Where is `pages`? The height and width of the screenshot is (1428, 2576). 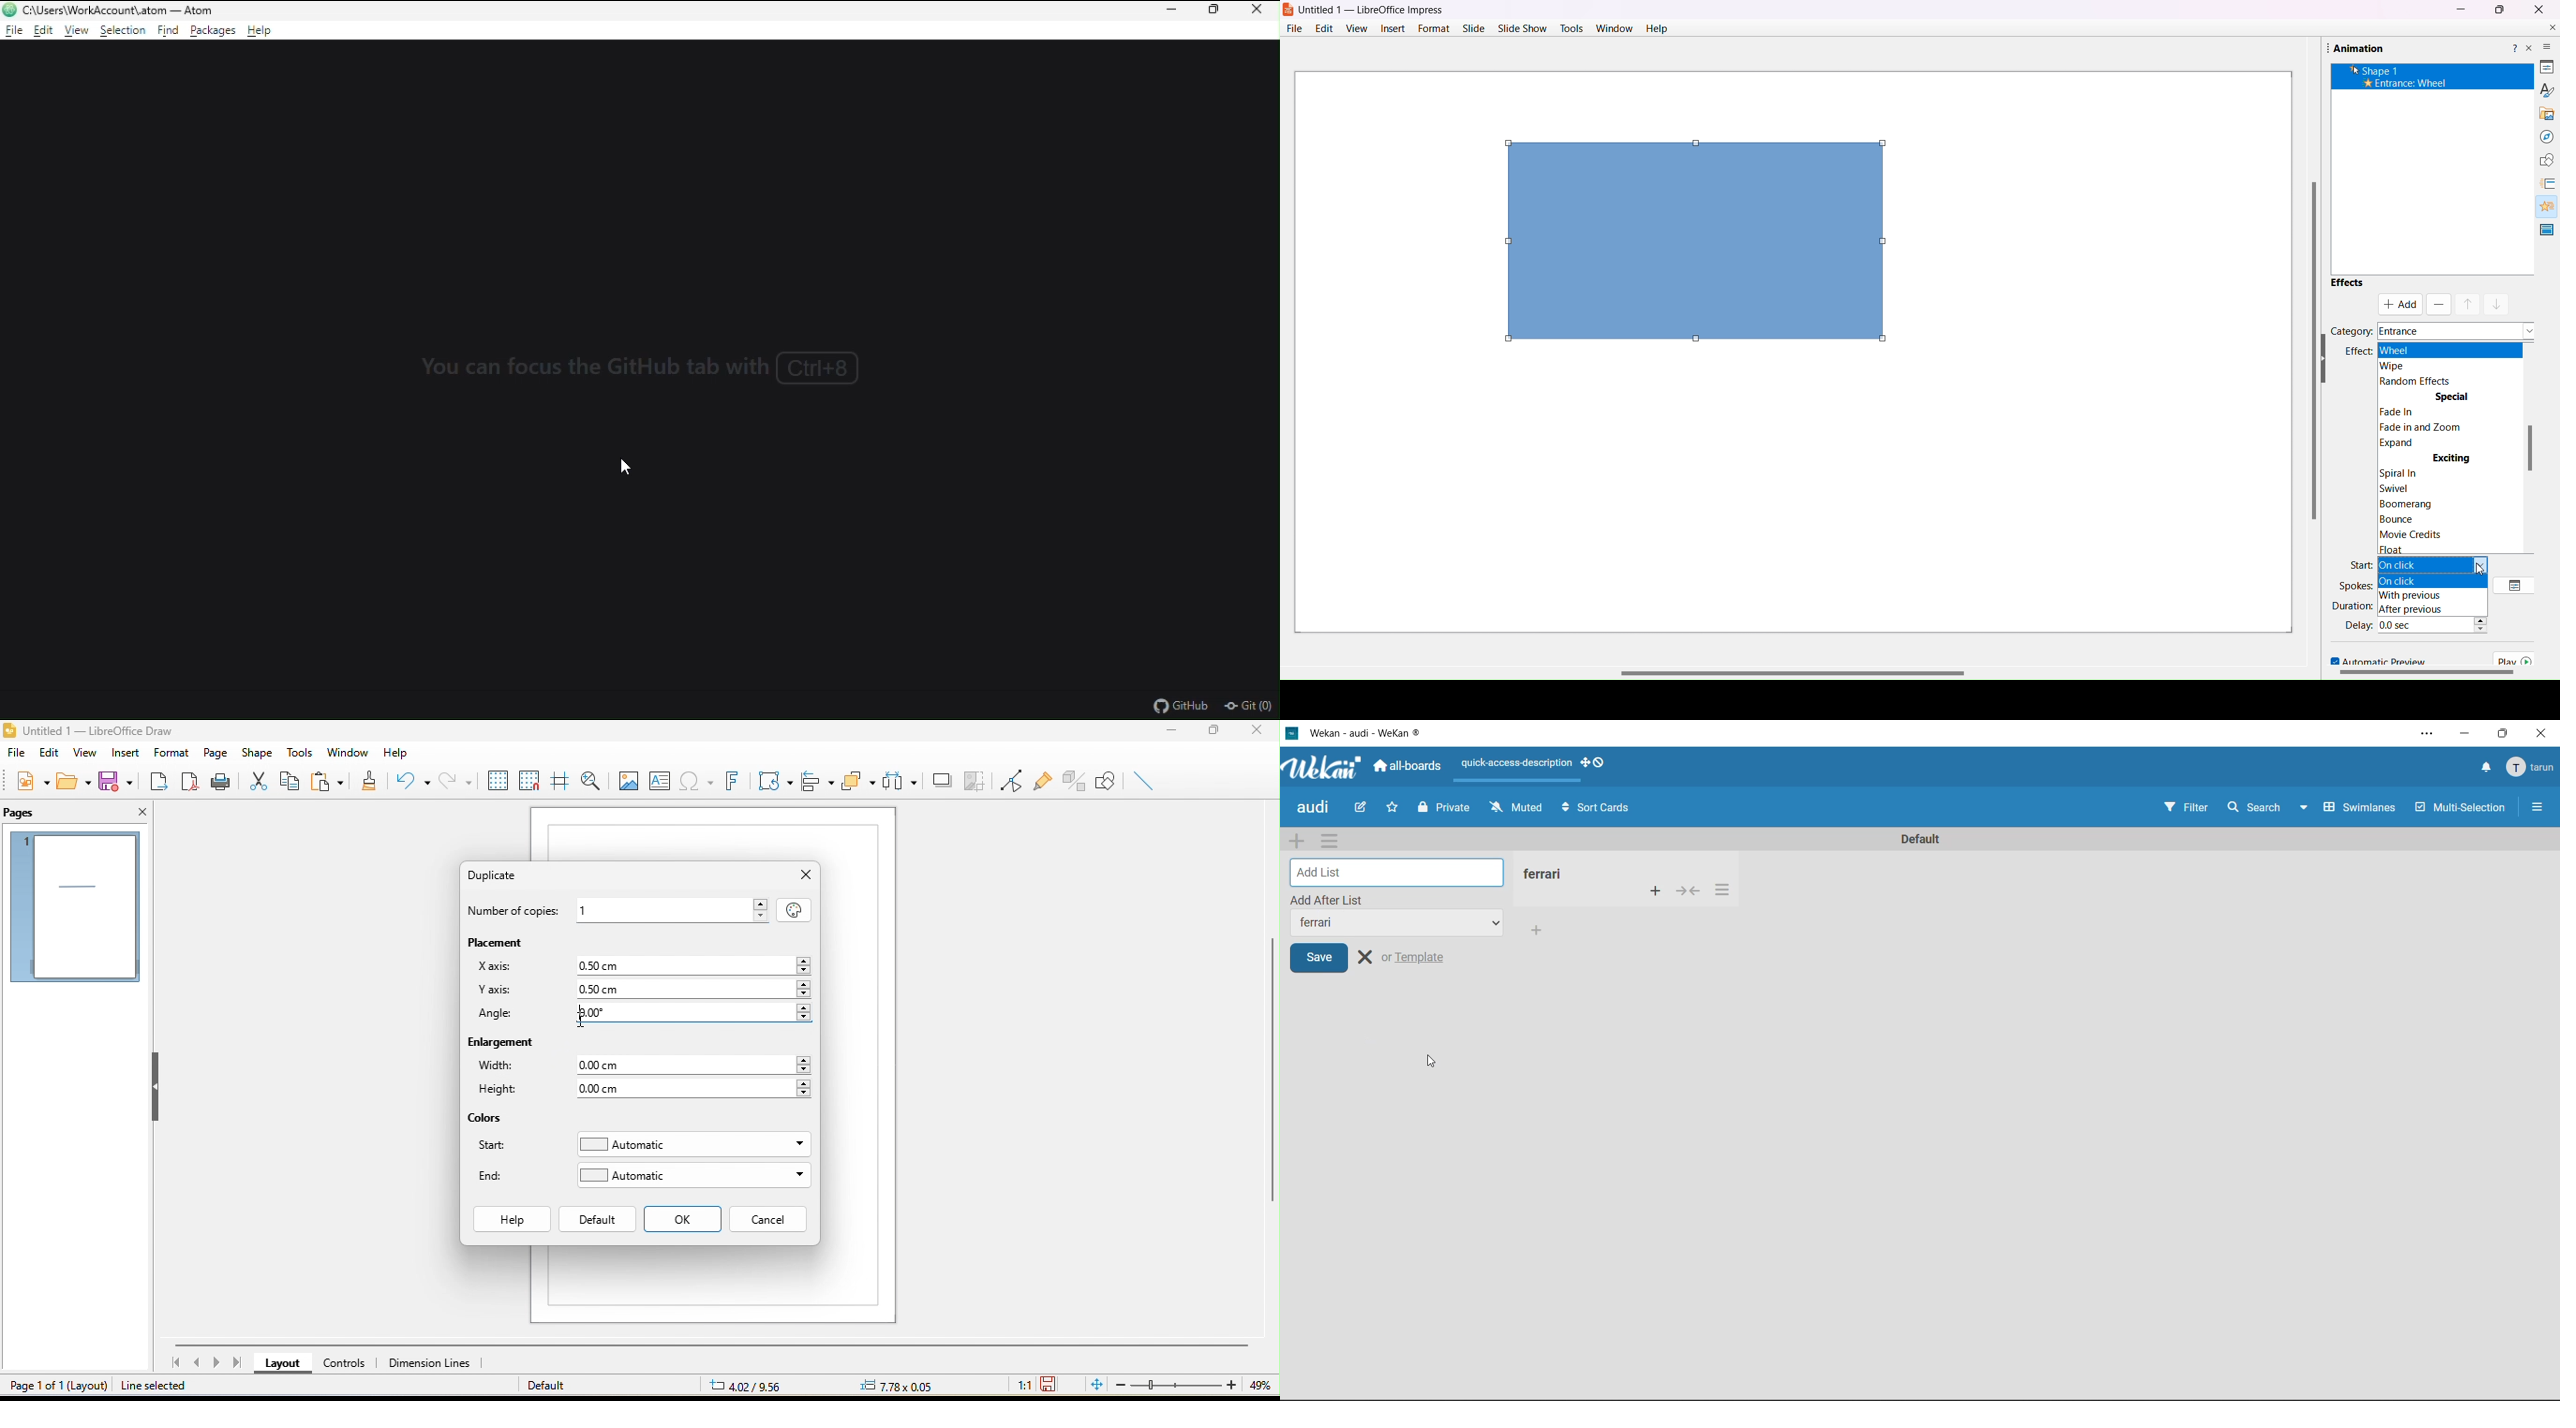 pages is located at coordinates (74, 907).